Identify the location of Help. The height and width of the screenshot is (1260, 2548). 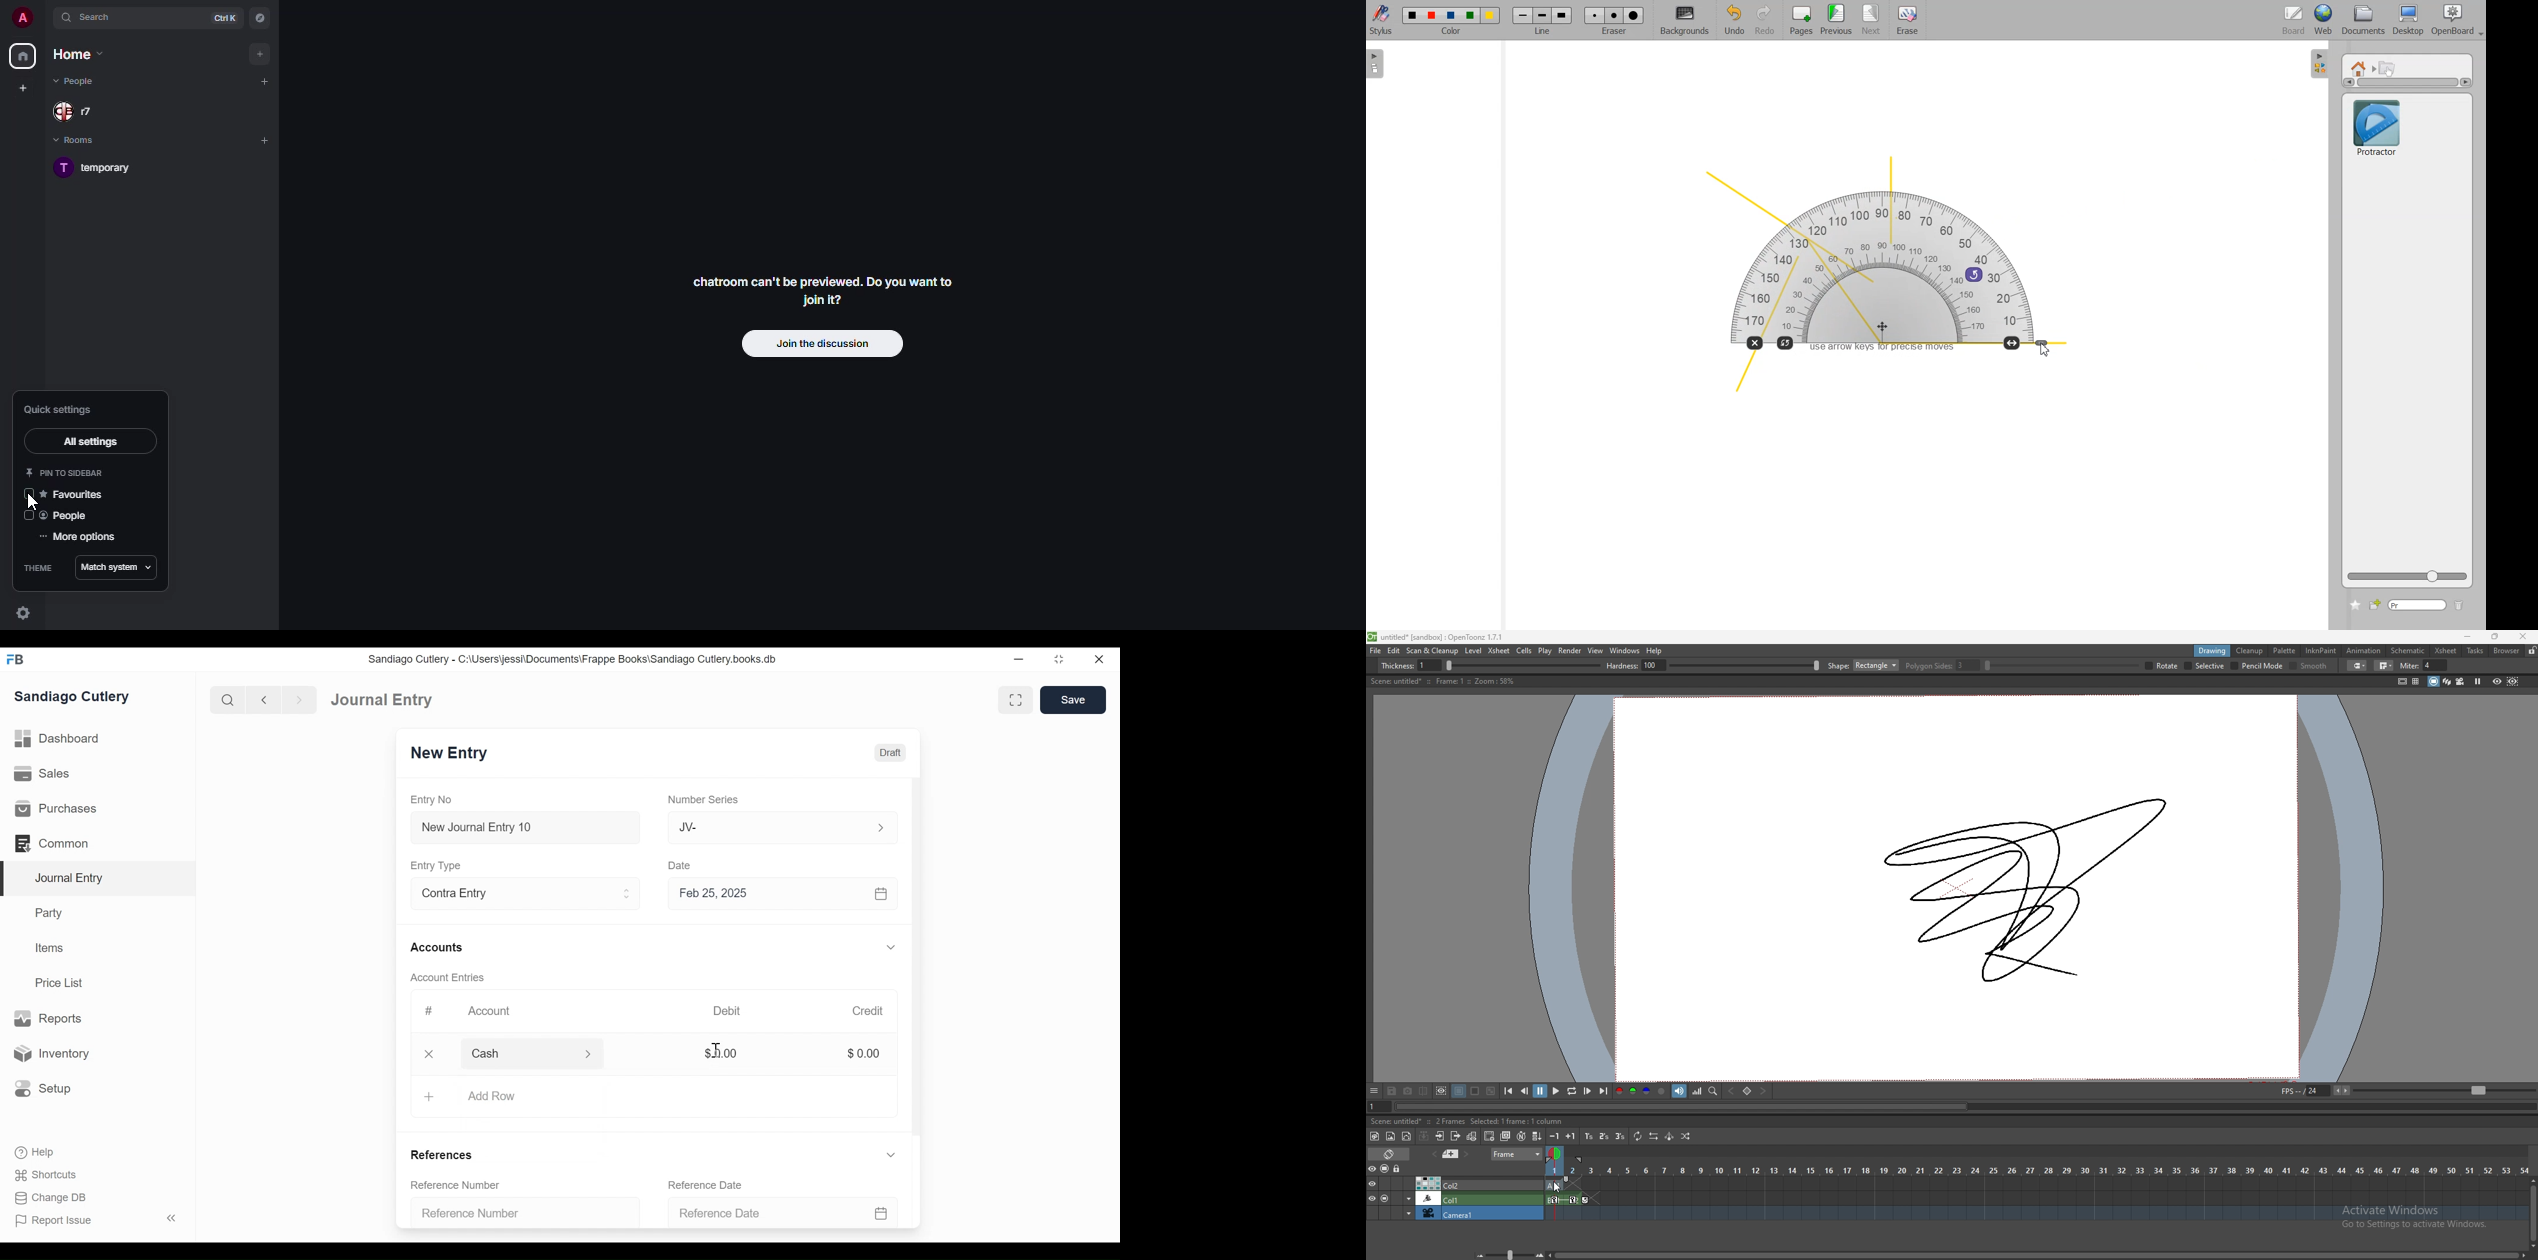
(33, 1151).